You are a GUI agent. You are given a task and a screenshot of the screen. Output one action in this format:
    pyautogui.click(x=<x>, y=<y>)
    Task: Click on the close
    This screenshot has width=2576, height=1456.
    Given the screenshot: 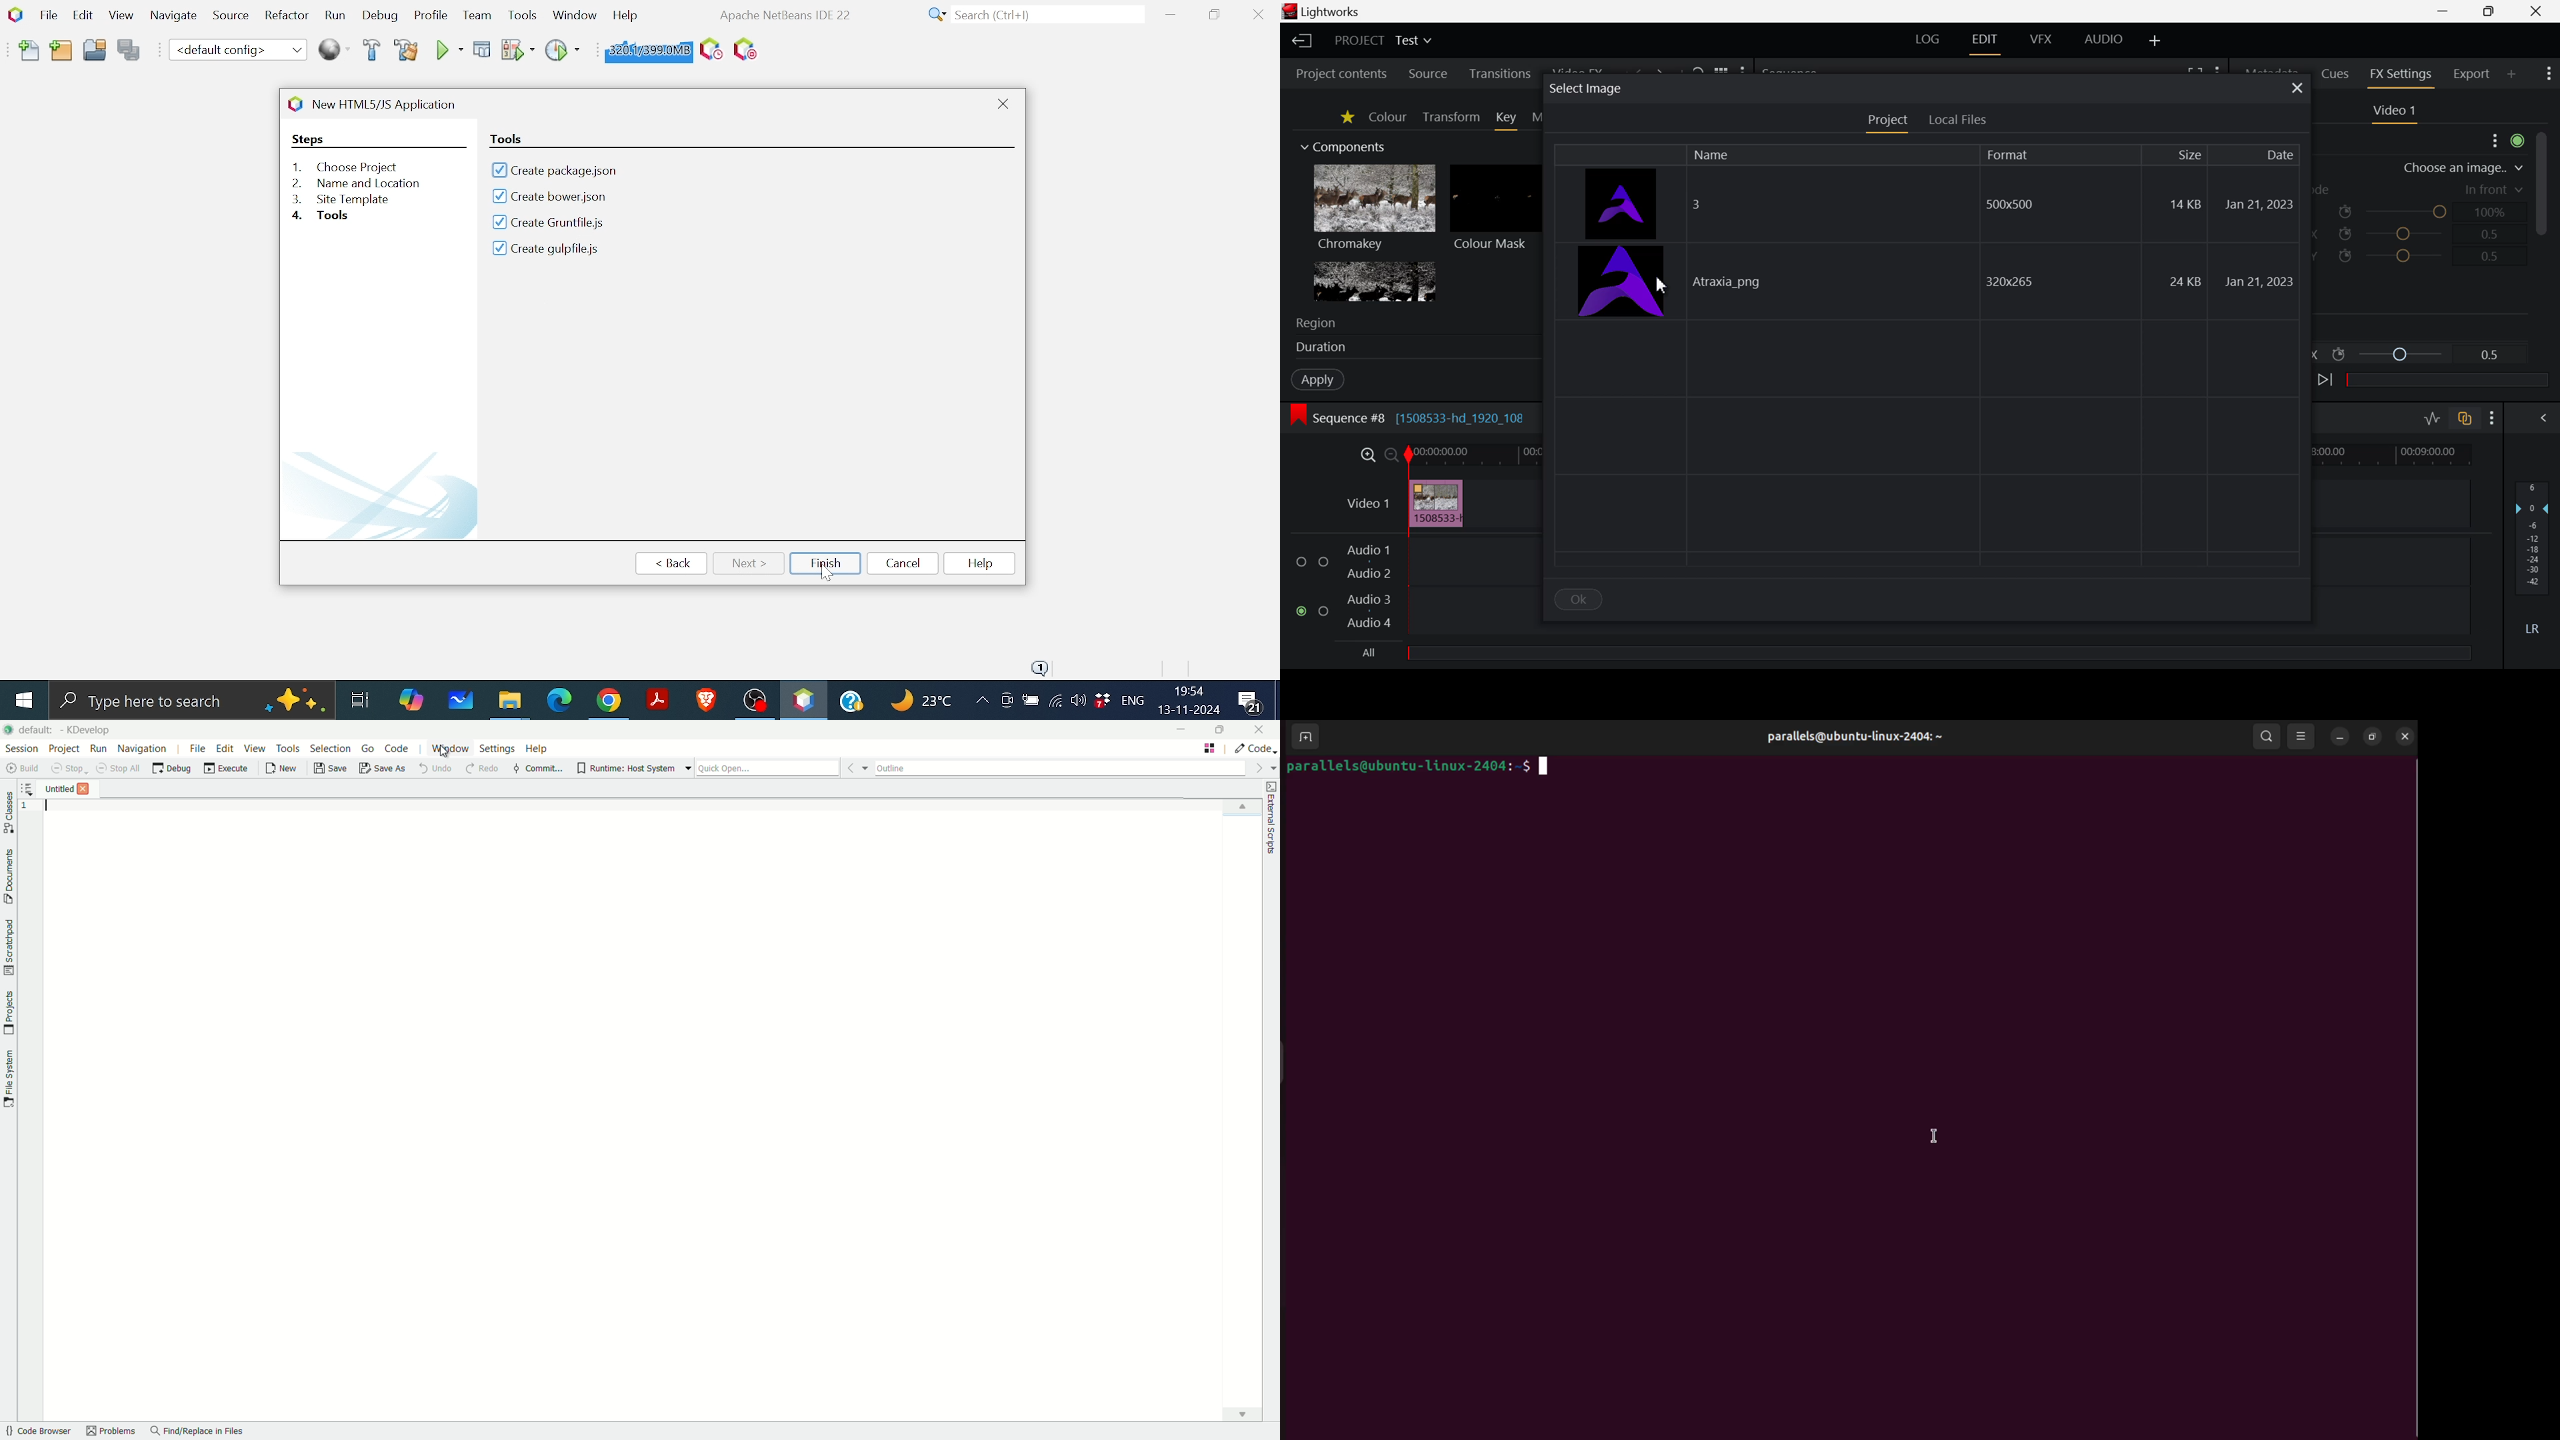 What is the action you would take?
    pyautogui.click(x=1005, y=105)
    